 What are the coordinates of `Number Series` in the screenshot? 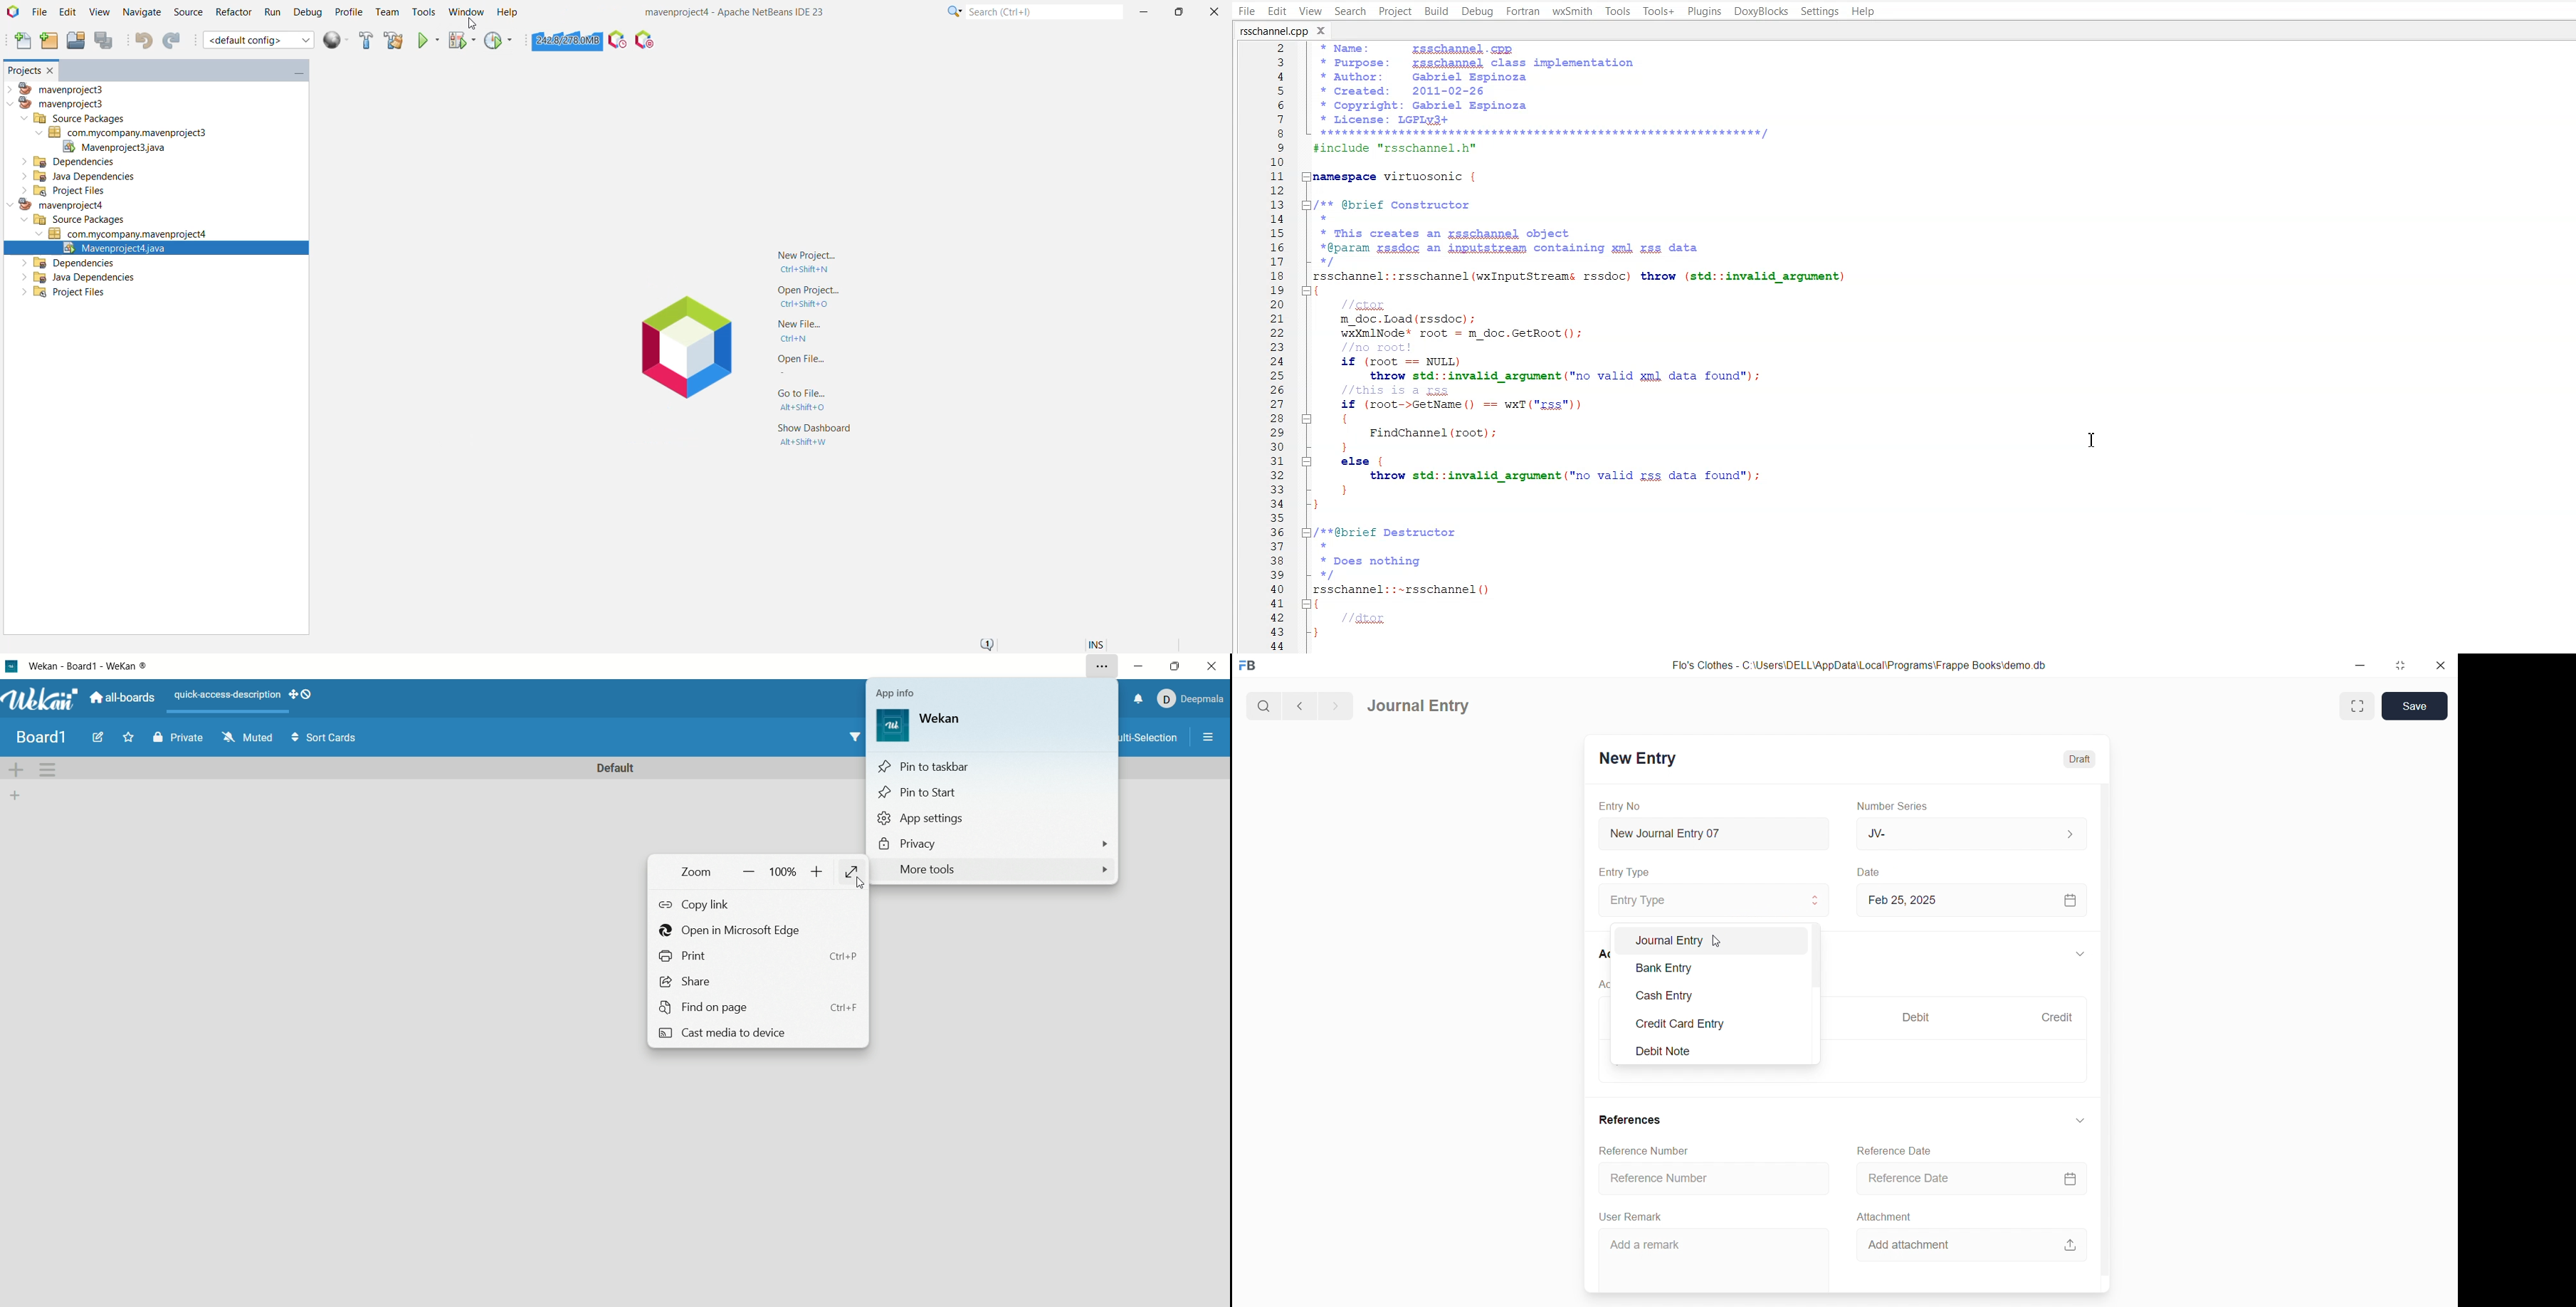 It's located at (1896, 807).